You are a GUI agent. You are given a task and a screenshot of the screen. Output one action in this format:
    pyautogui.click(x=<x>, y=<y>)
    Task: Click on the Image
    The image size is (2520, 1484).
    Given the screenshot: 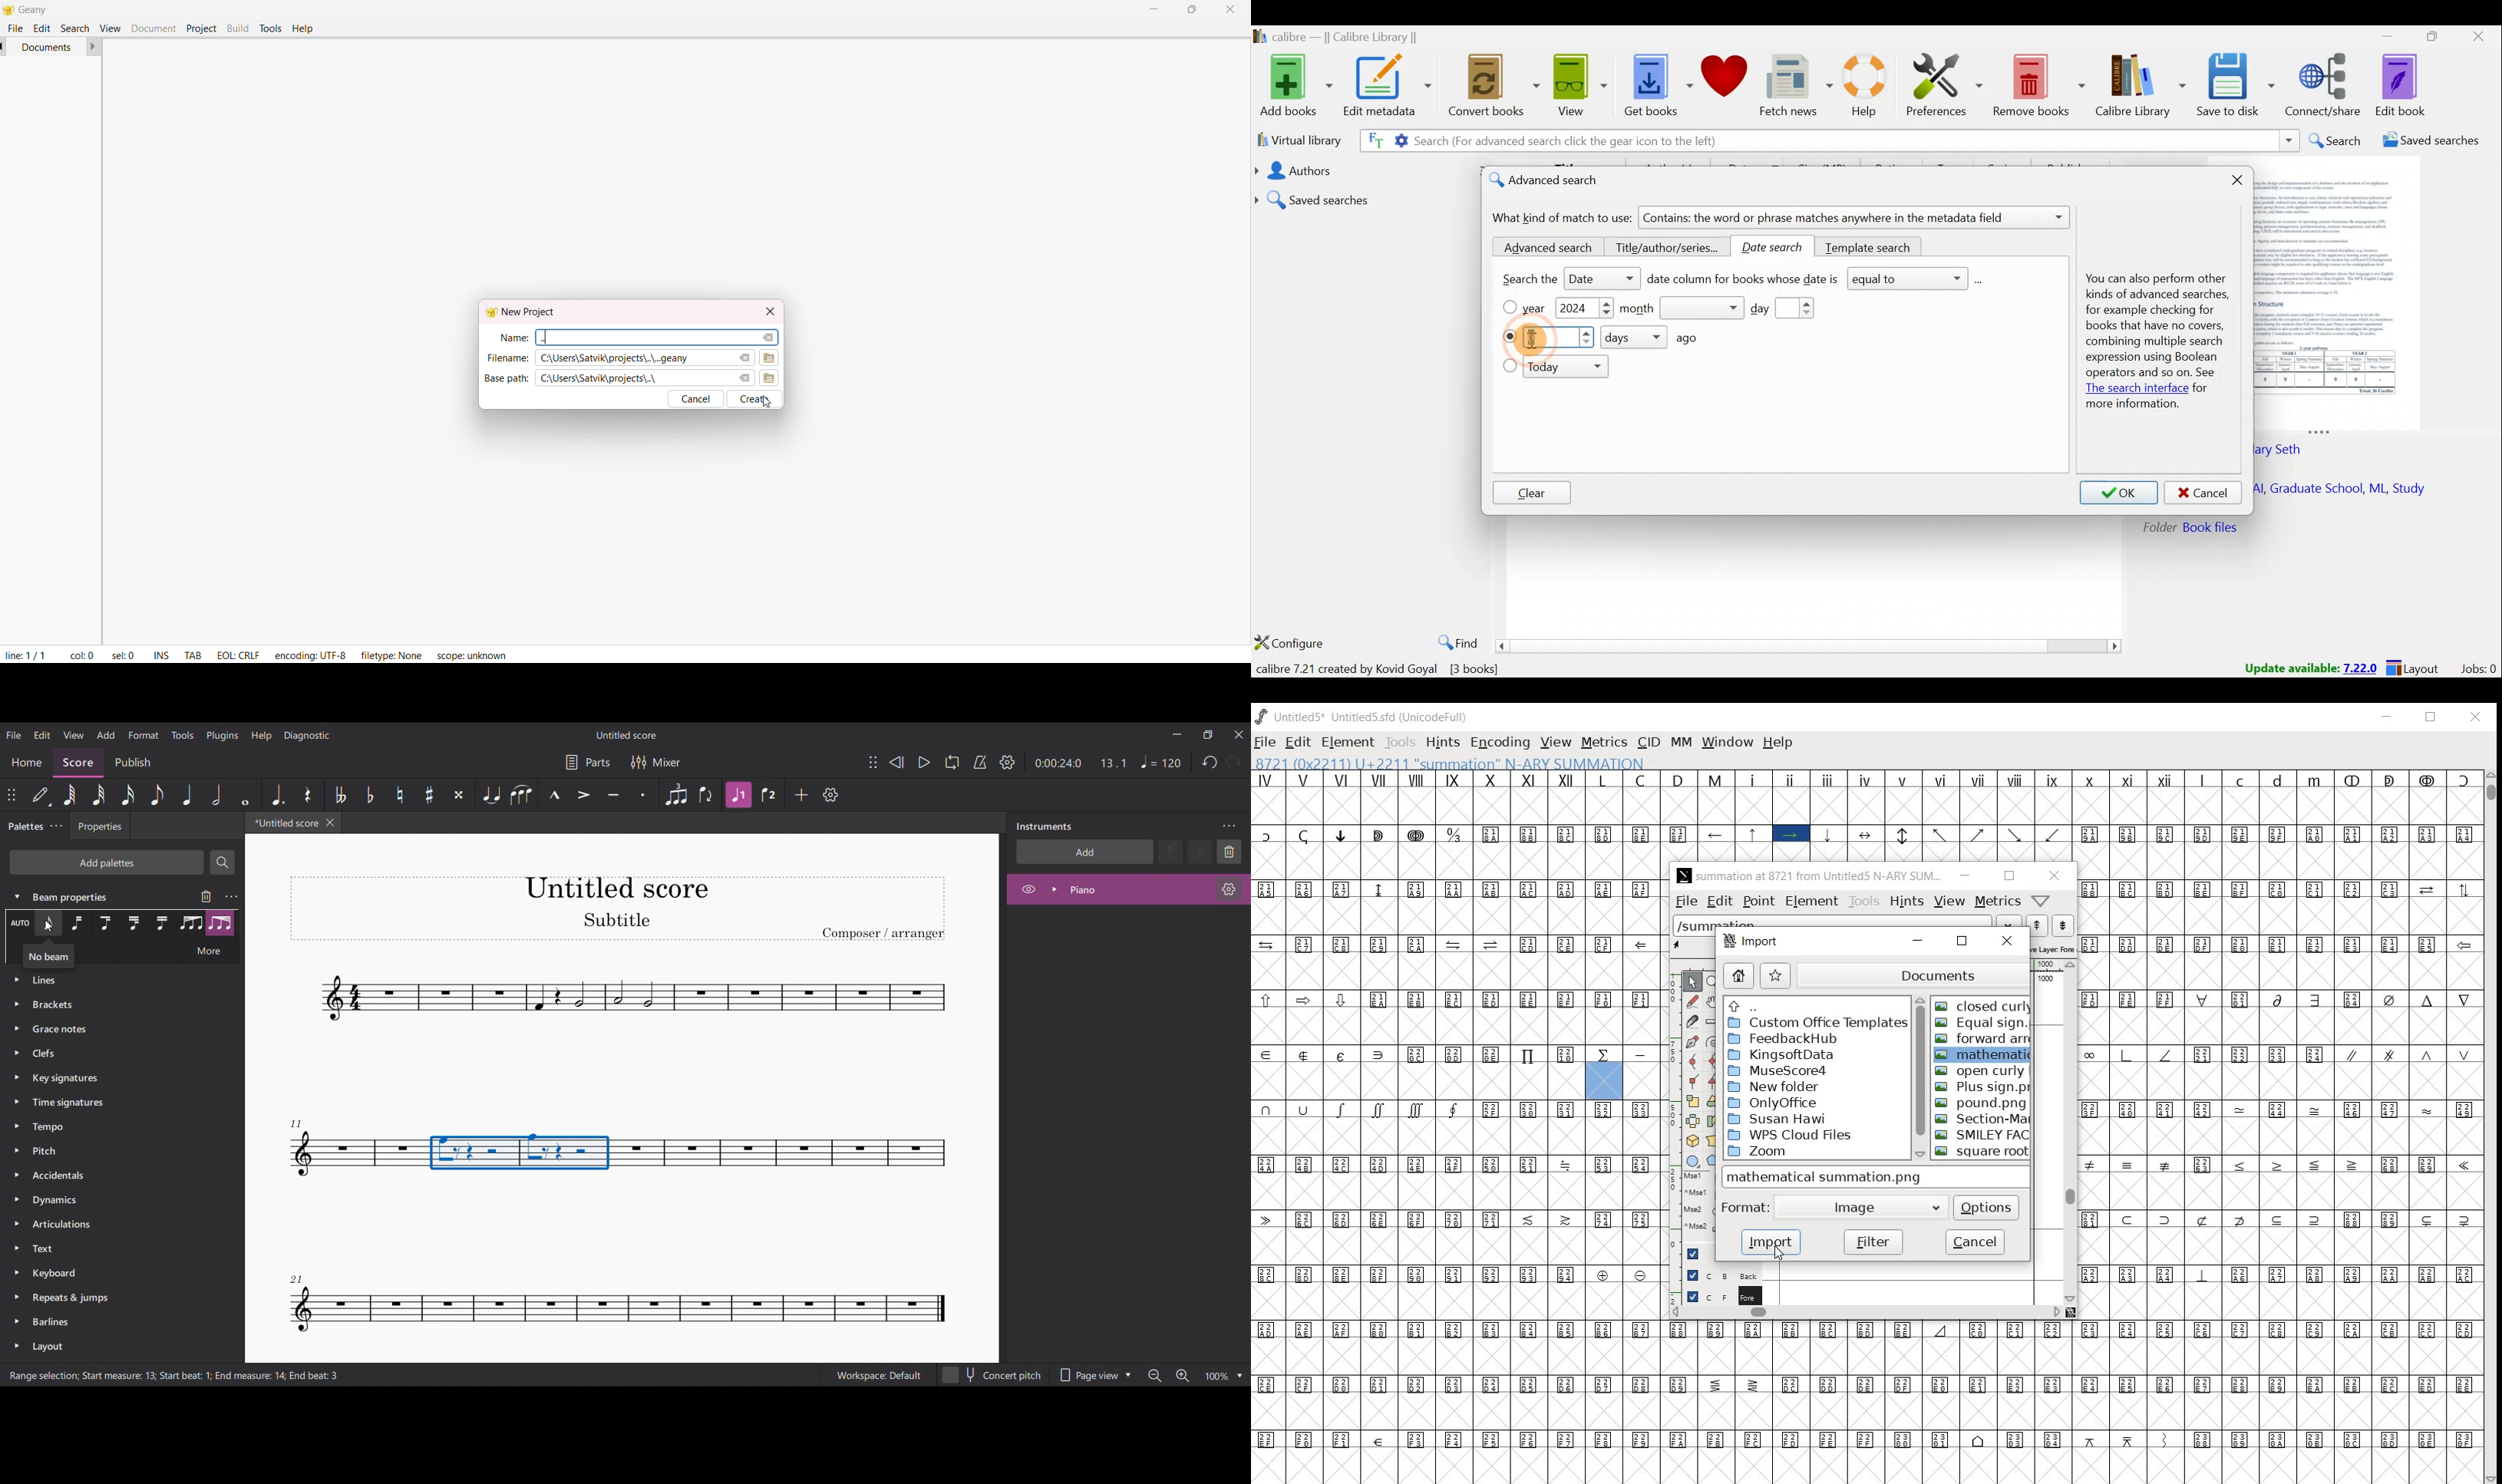 What is the action you would take?
    pyautogui.click(x=1867, y=1207)
    